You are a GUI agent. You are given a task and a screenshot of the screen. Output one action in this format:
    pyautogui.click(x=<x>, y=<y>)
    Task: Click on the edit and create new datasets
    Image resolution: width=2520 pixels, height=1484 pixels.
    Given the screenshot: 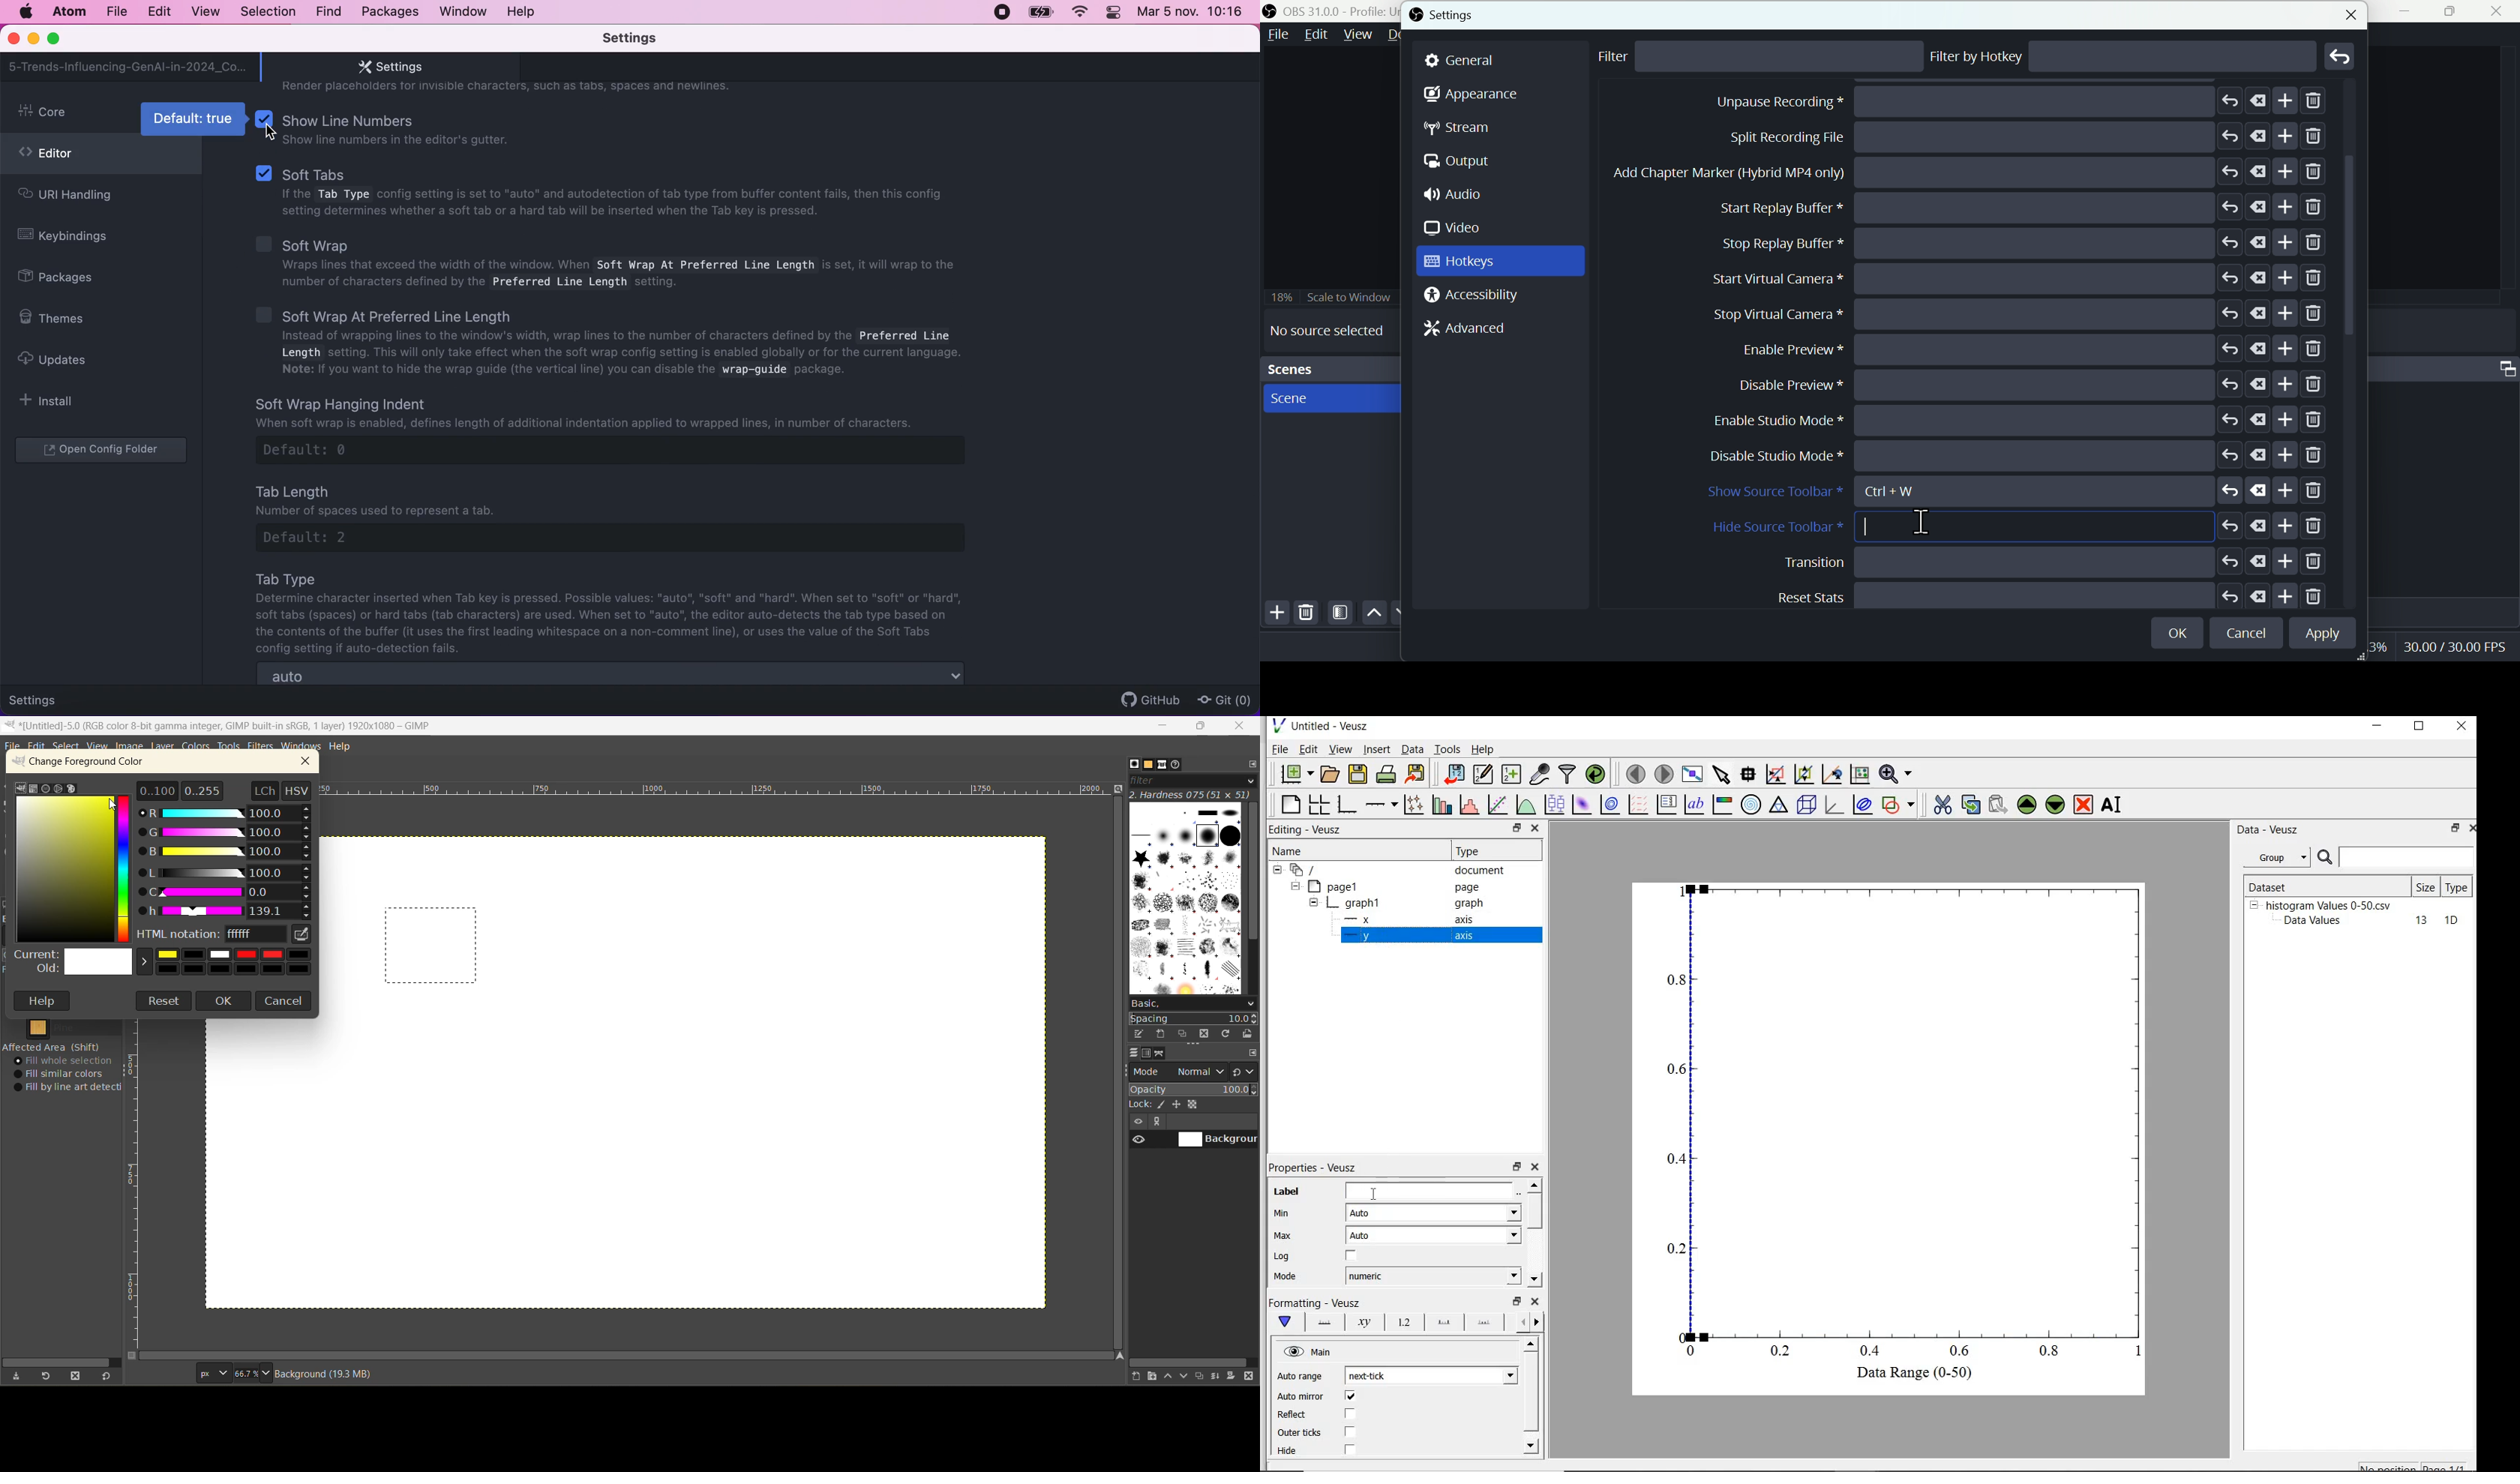 What is the action you would take?
    pyautogui.click(x=1483, y=773)
    